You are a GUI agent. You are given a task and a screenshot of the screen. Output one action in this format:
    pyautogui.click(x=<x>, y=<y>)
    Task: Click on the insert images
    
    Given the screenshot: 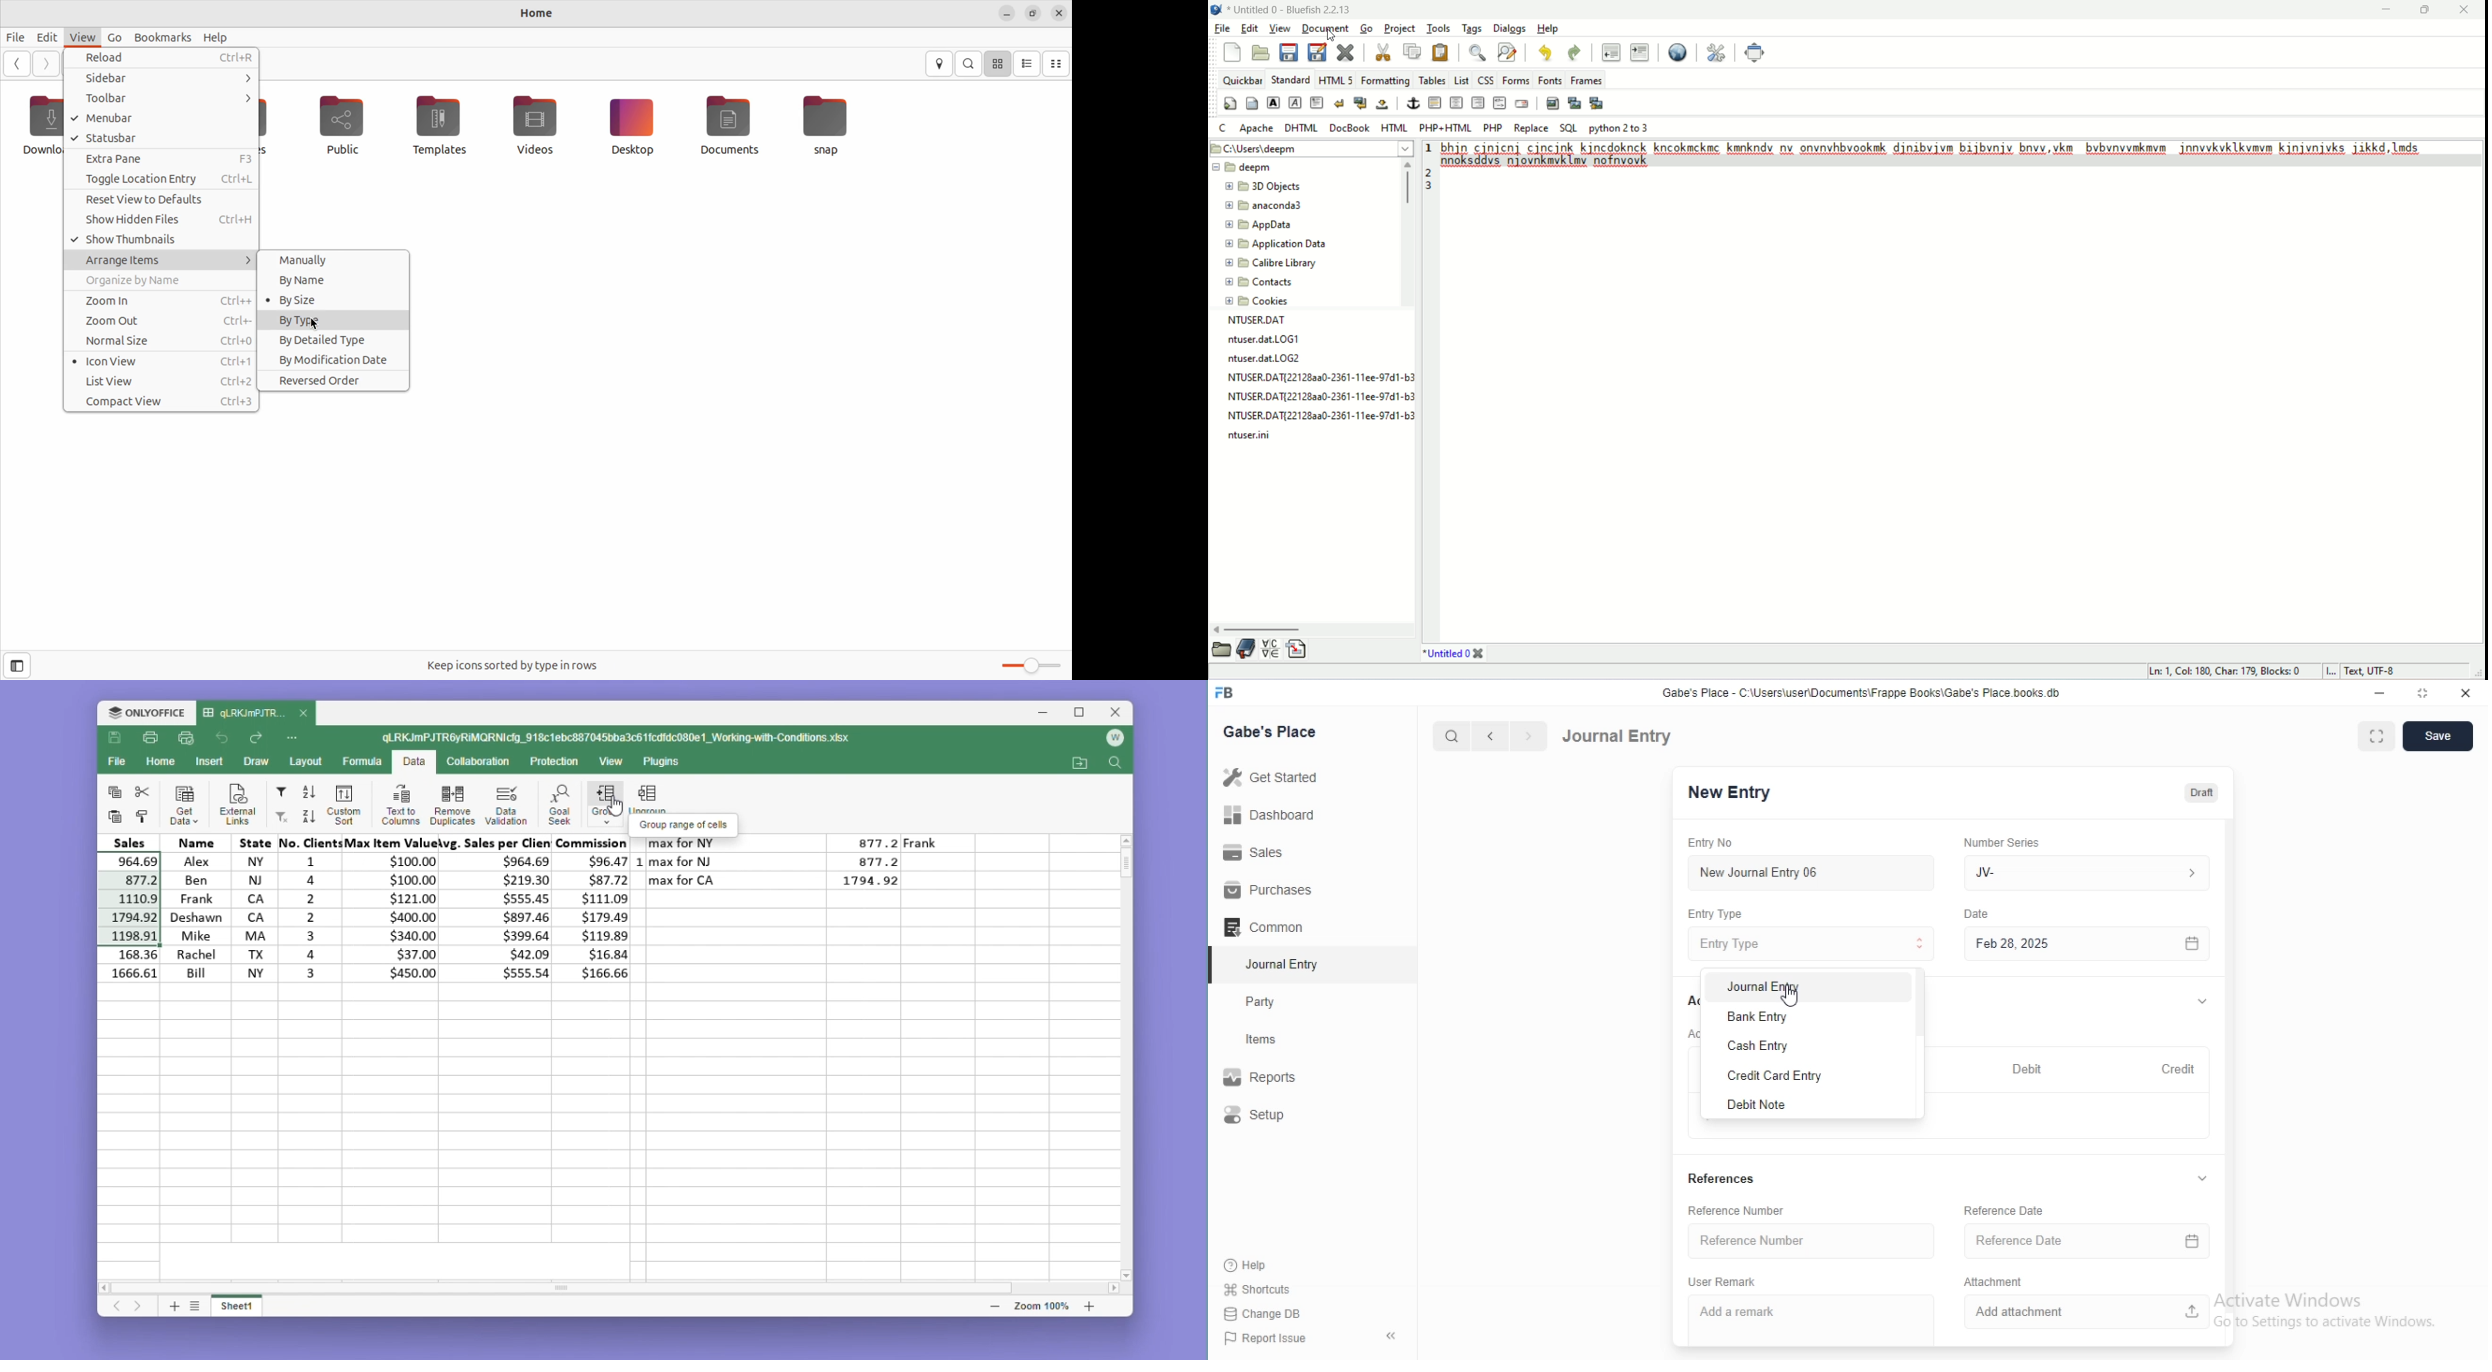 What is the action you would take?
    pyautogui.click(x=1551, y=104)
    